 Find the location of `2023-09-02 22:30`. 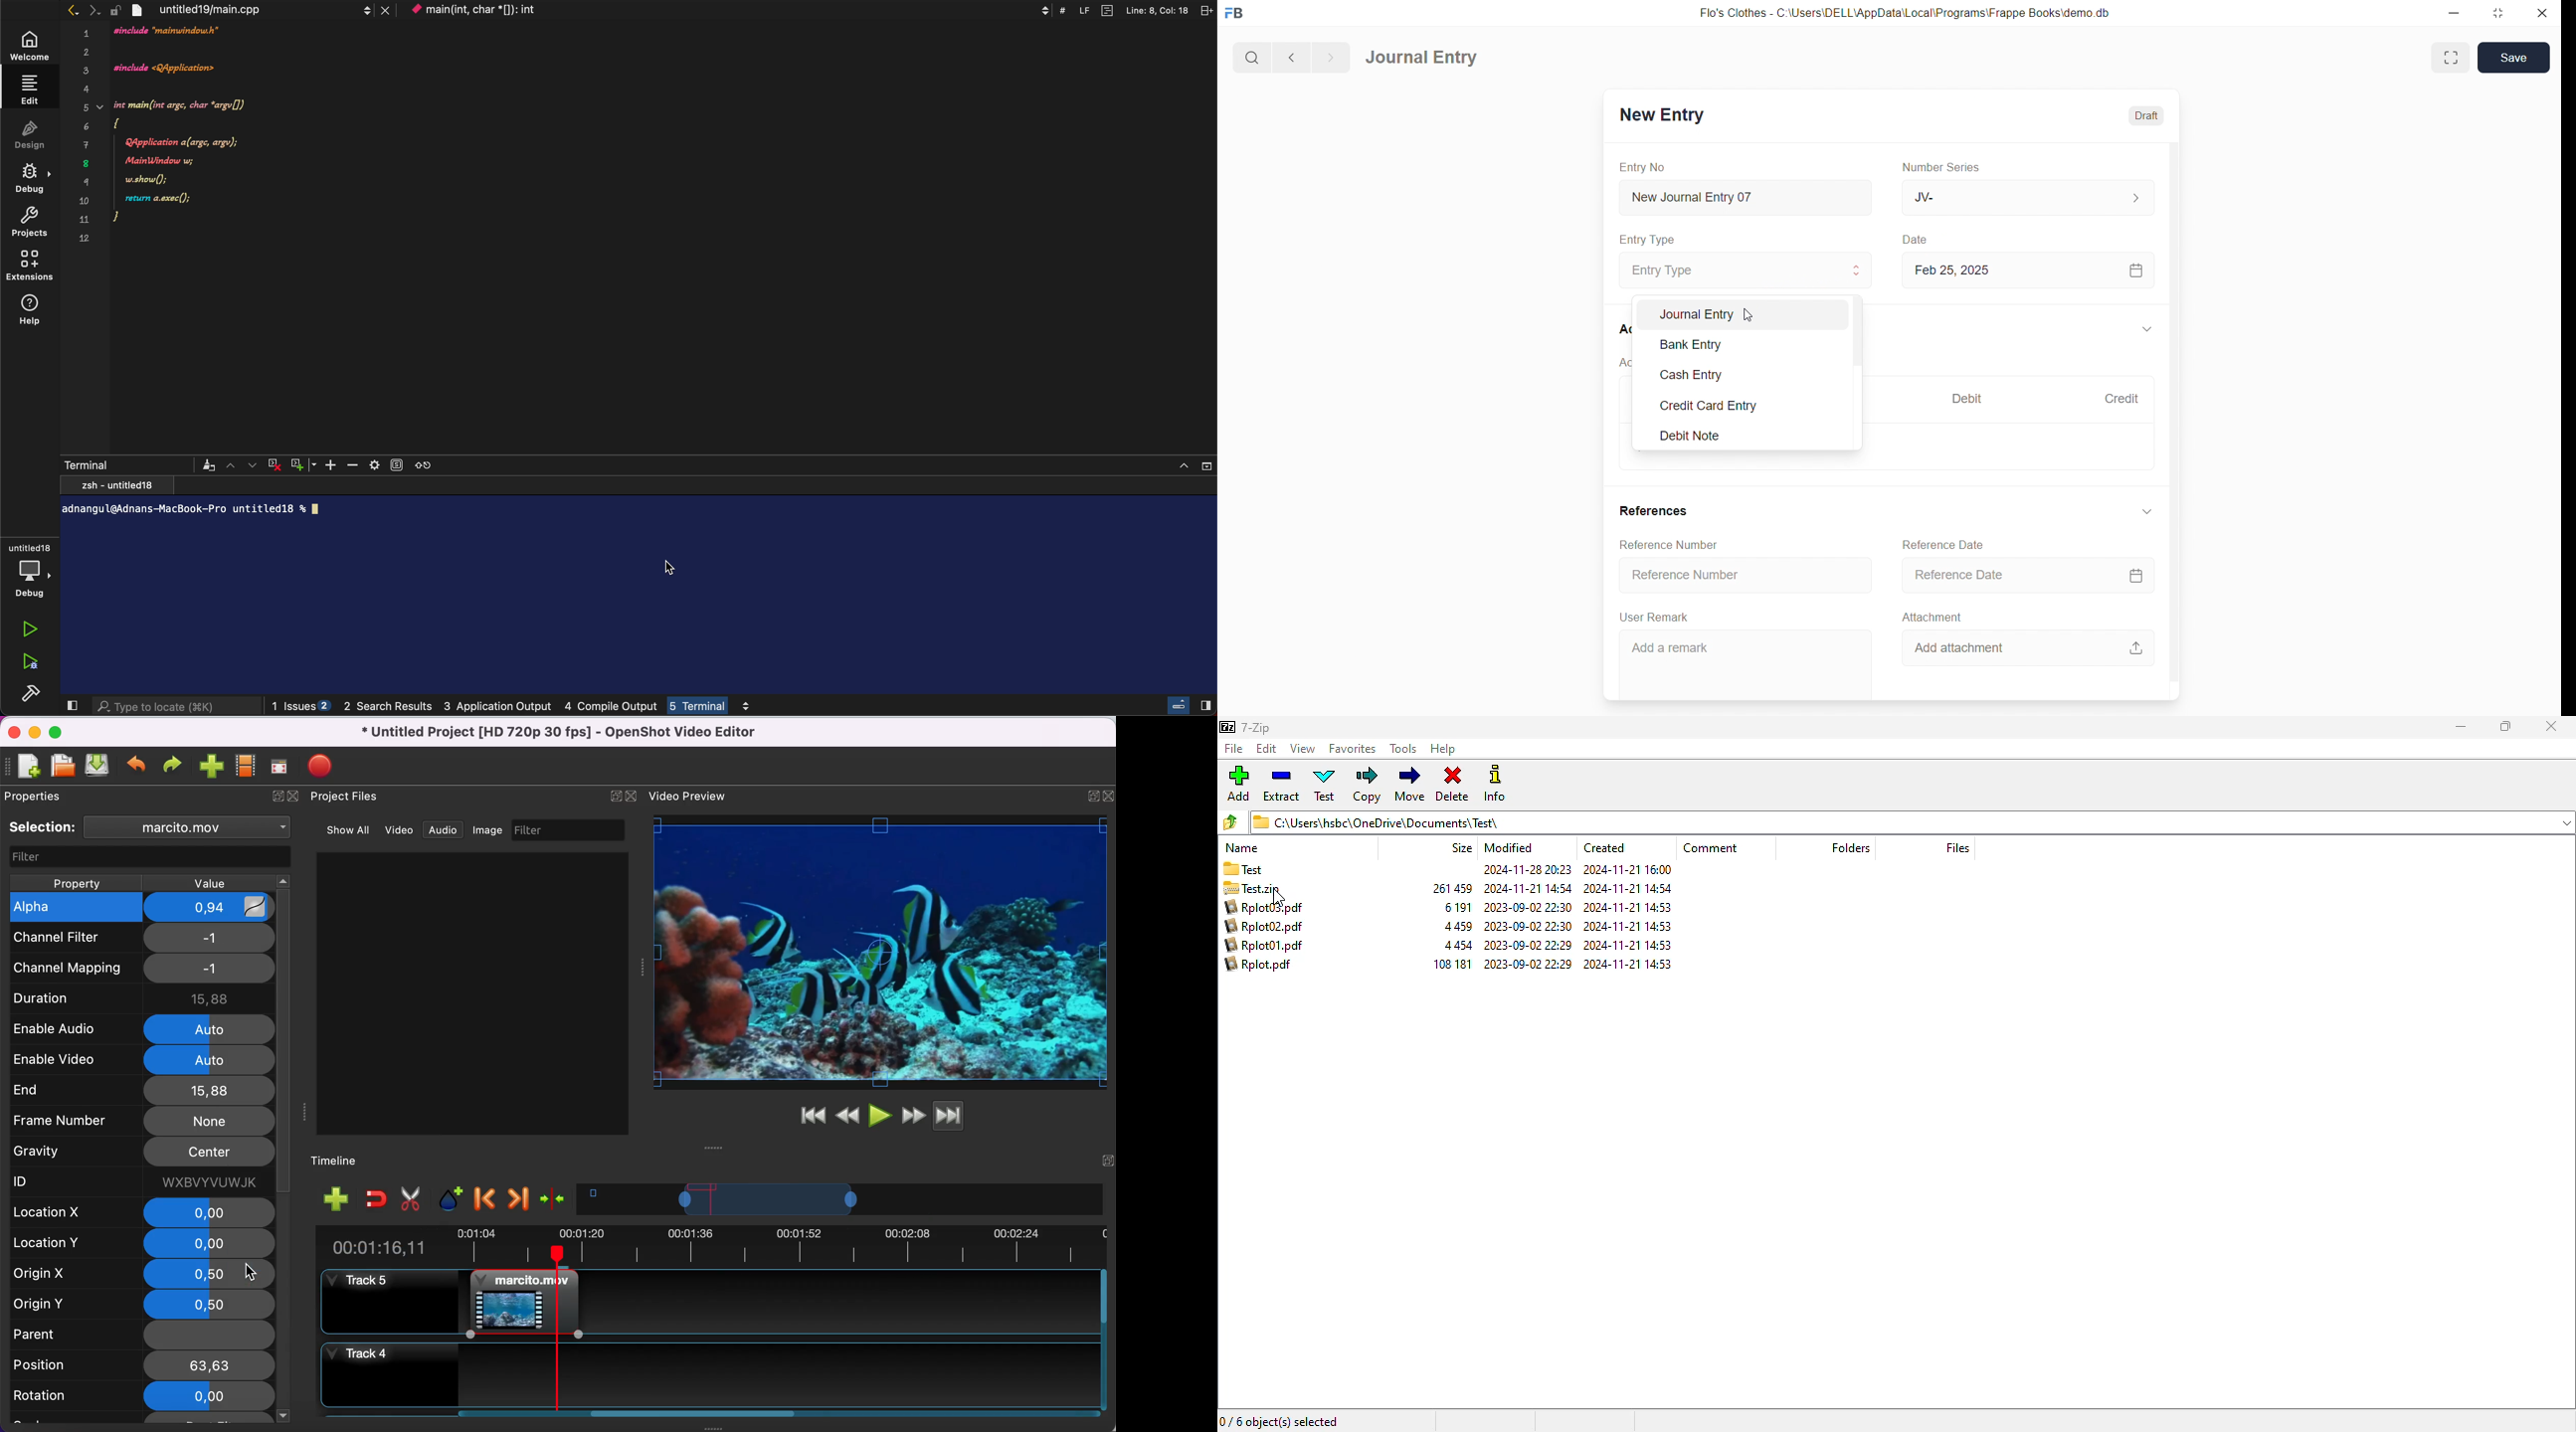

2023-09-02 22:30 is located at coordinates (1529, 908).